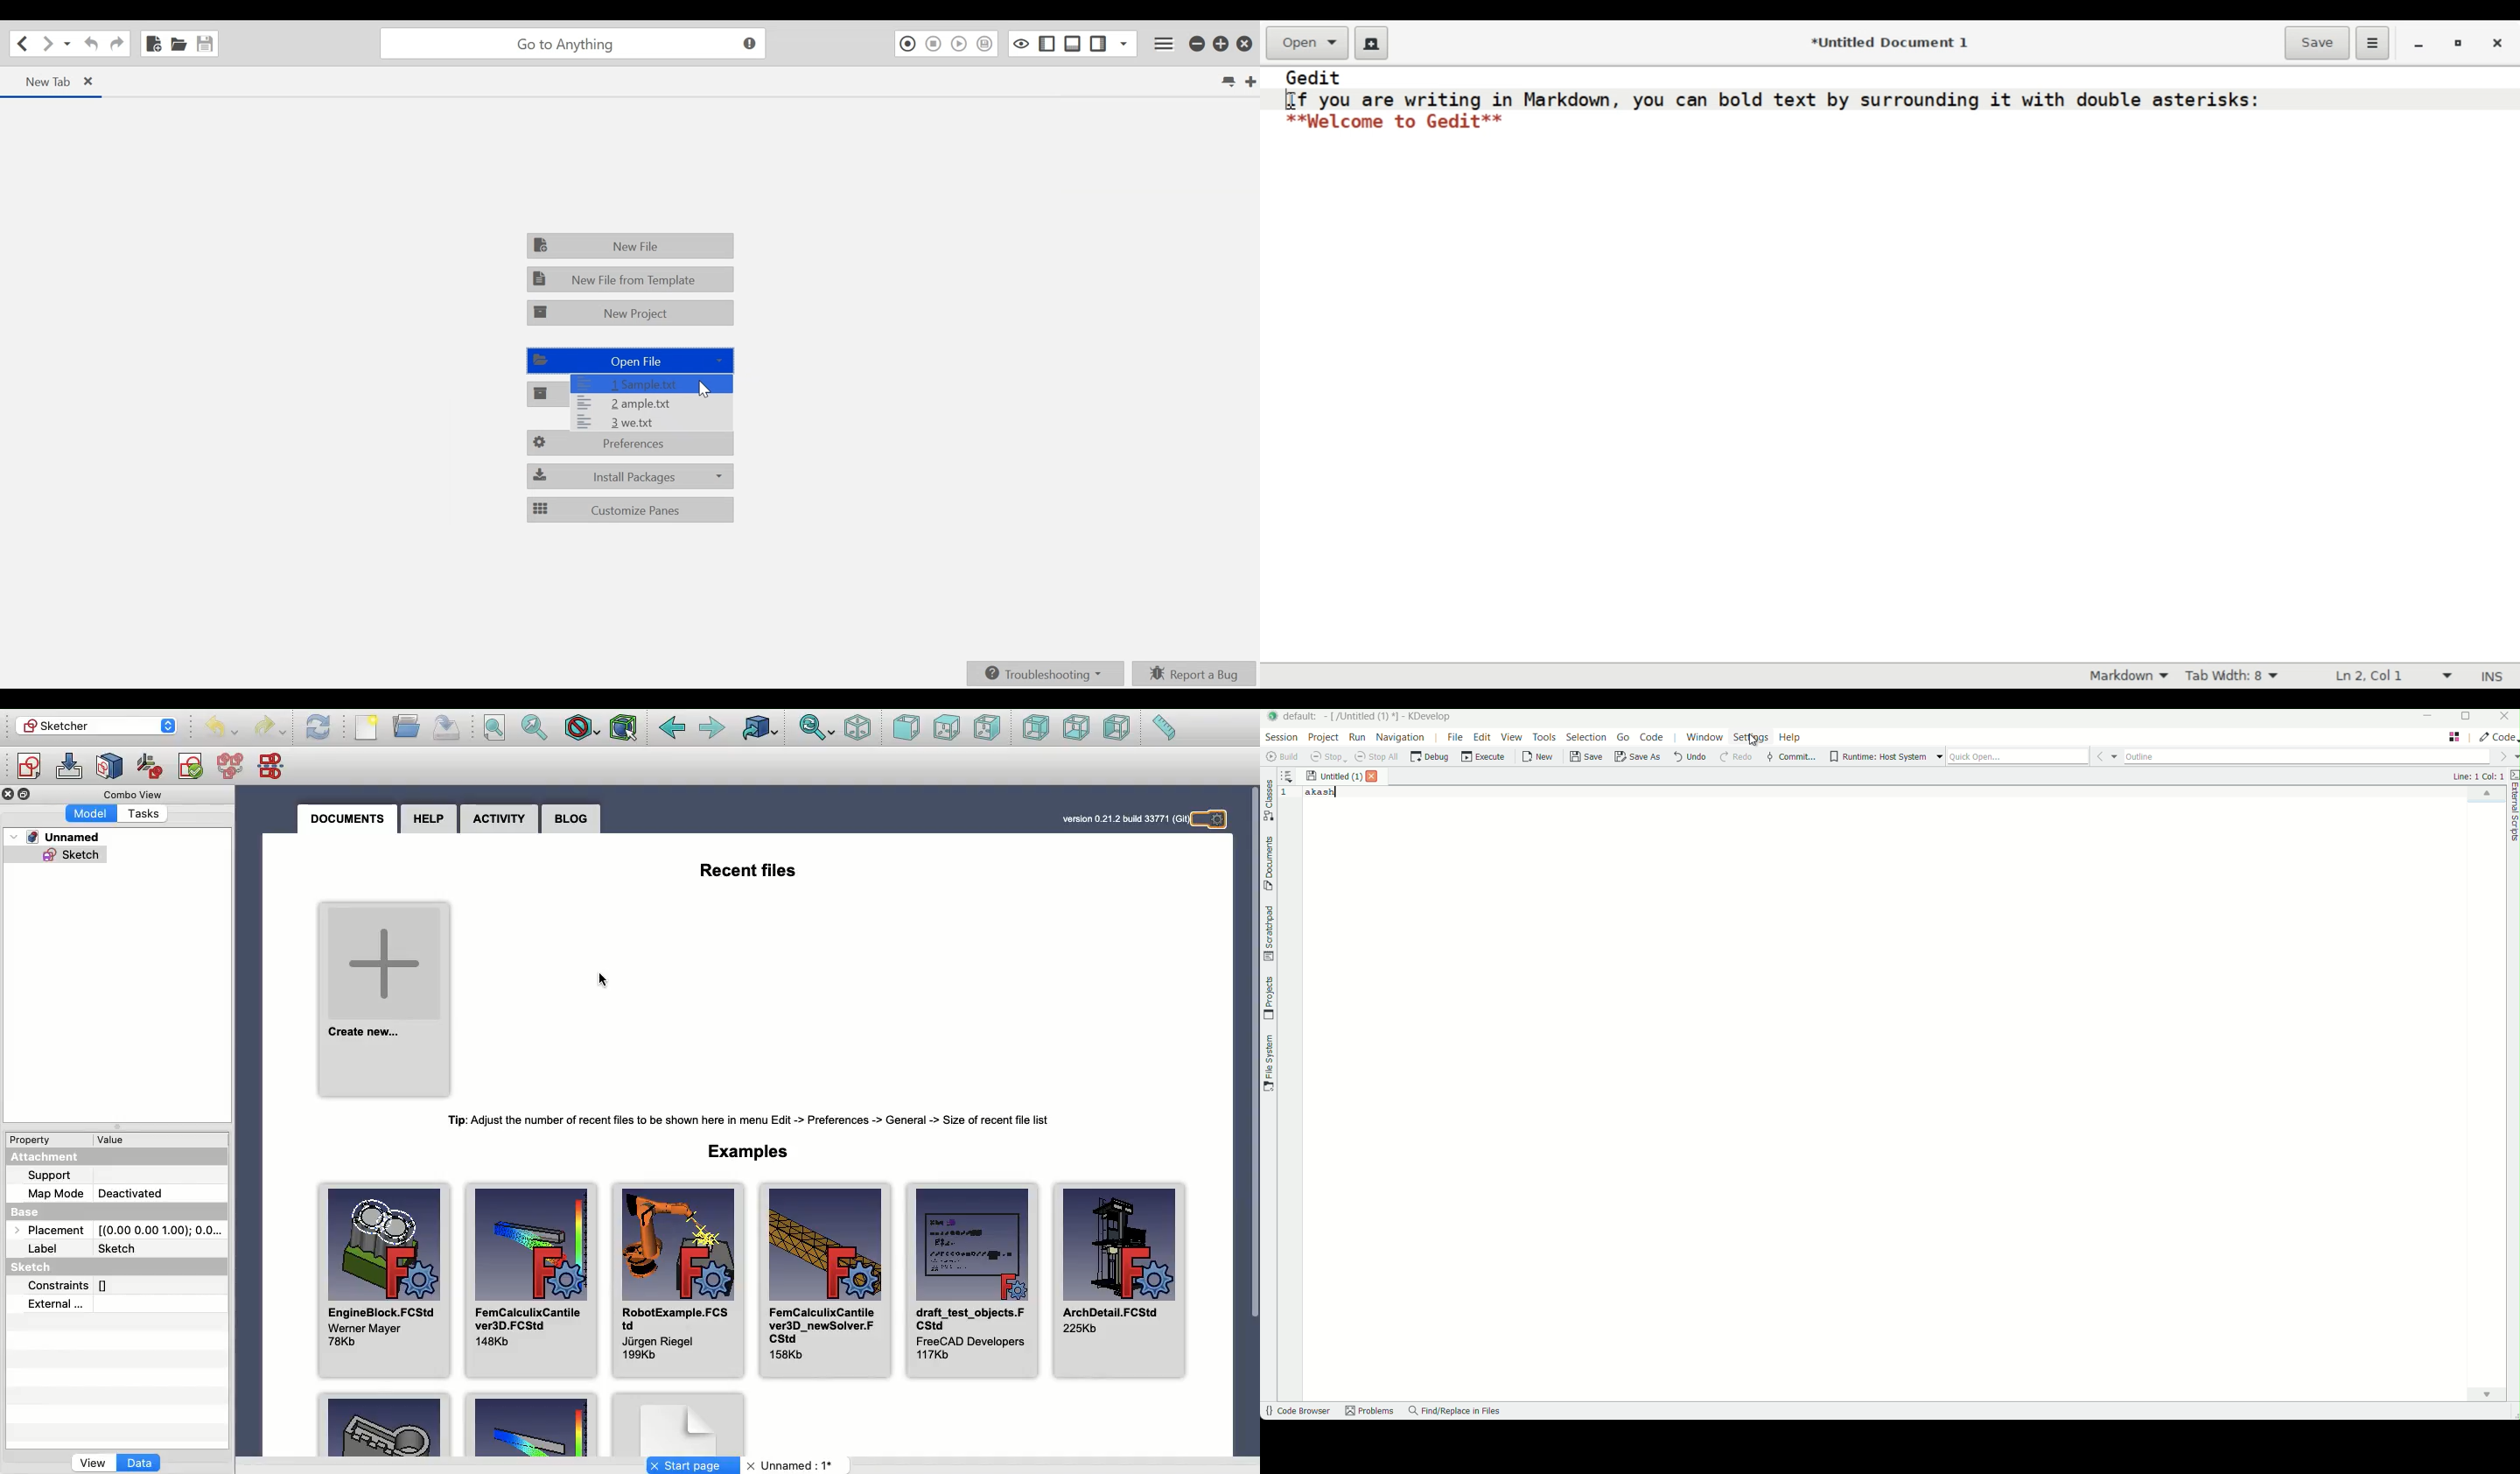 Image resolution: width=2520 pixels, height=1484 pixels. Describe the element at coordinates (905, 729) in the screenshot. I see `Front` at that location.